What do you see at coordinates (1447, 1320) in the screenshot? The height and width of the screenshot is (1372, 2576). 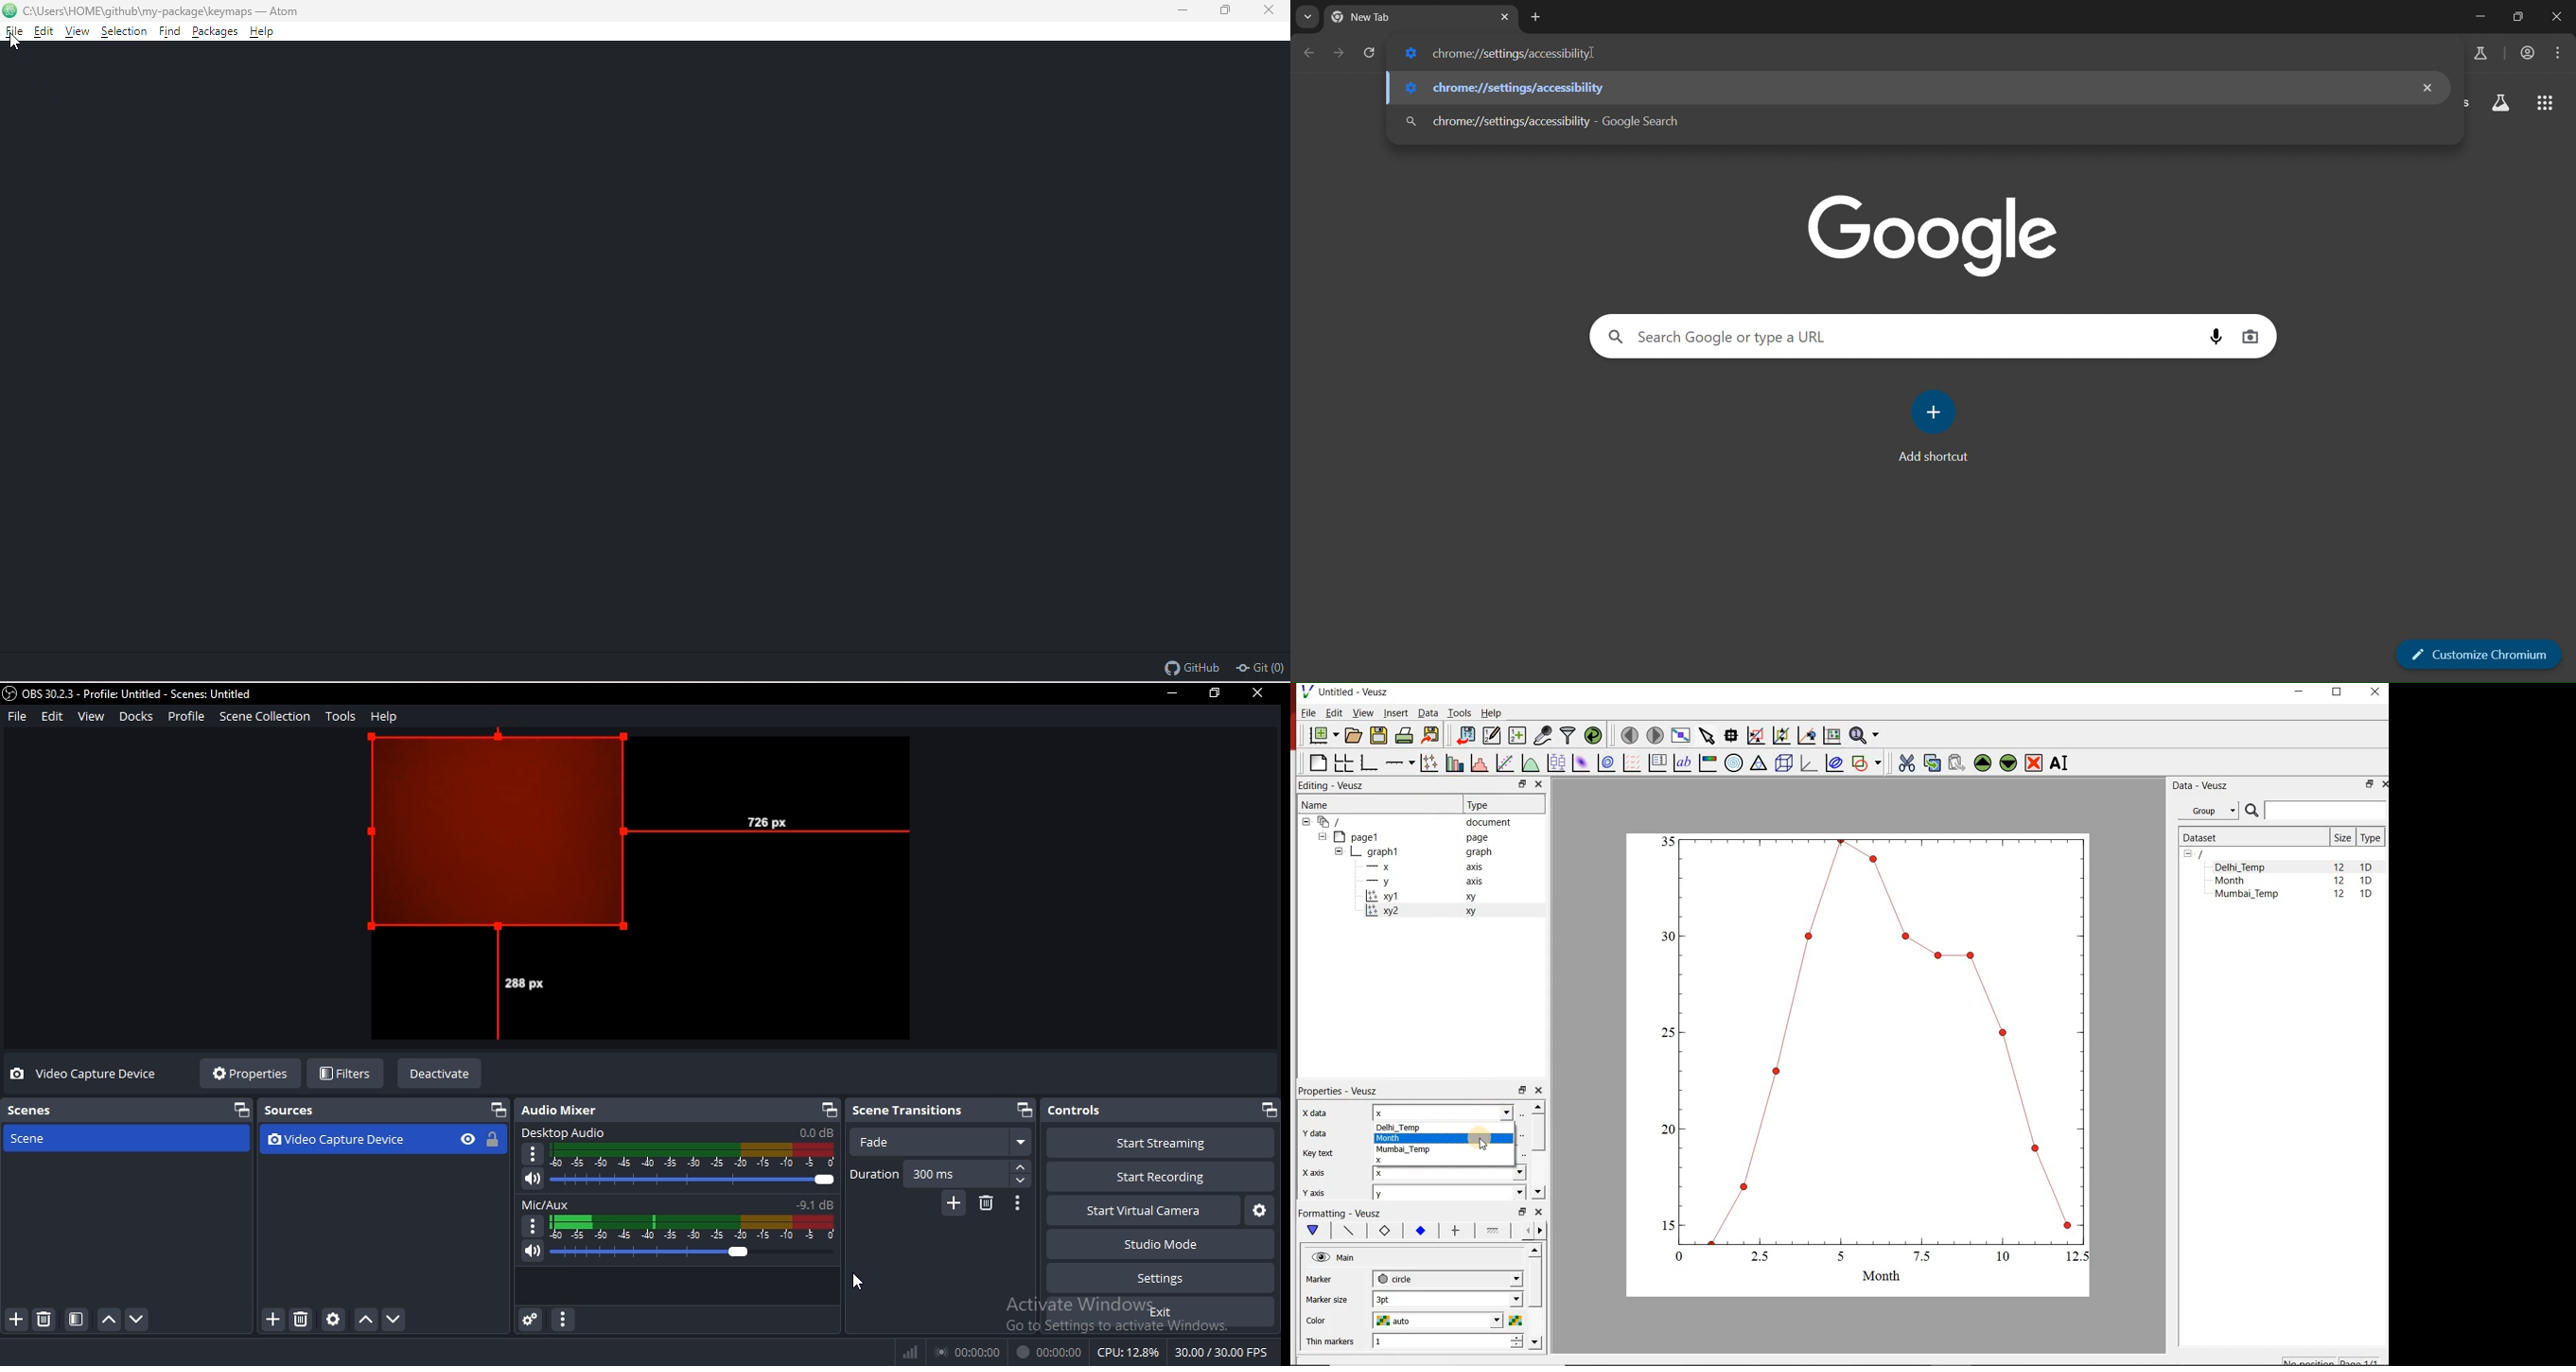 I see `auto` at bounding box center [1447, 1320].